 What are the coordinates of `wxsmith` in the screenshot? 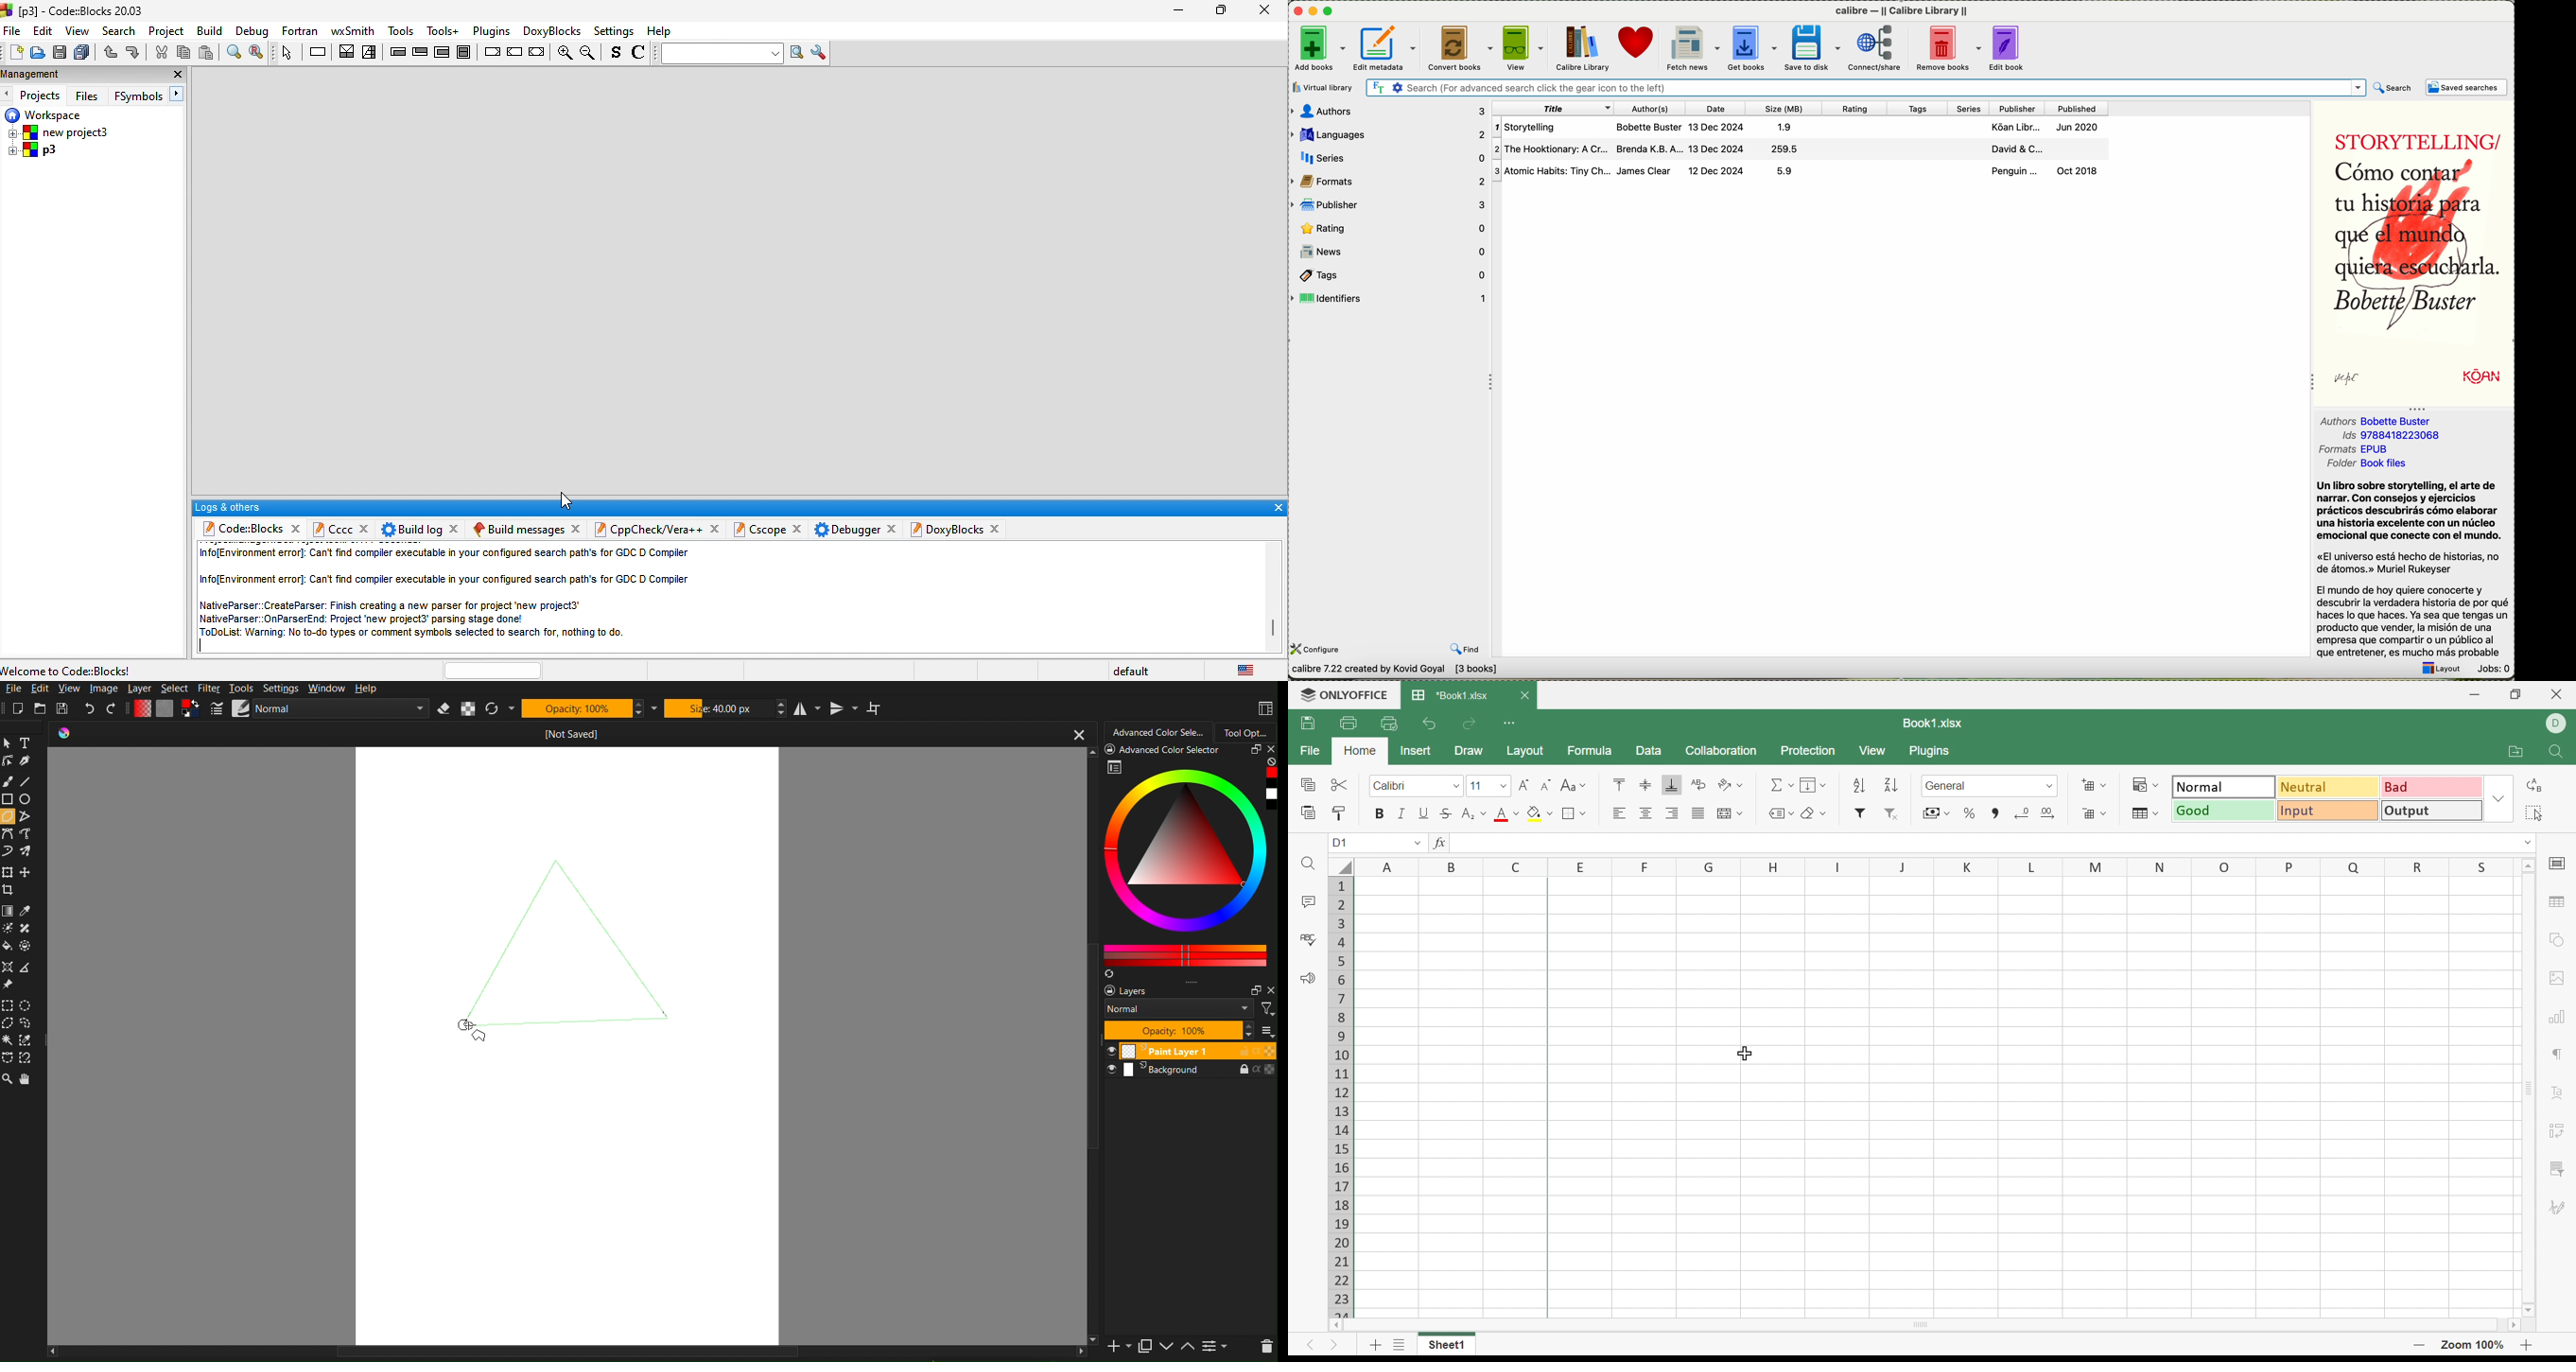 It's located at (352, 30).